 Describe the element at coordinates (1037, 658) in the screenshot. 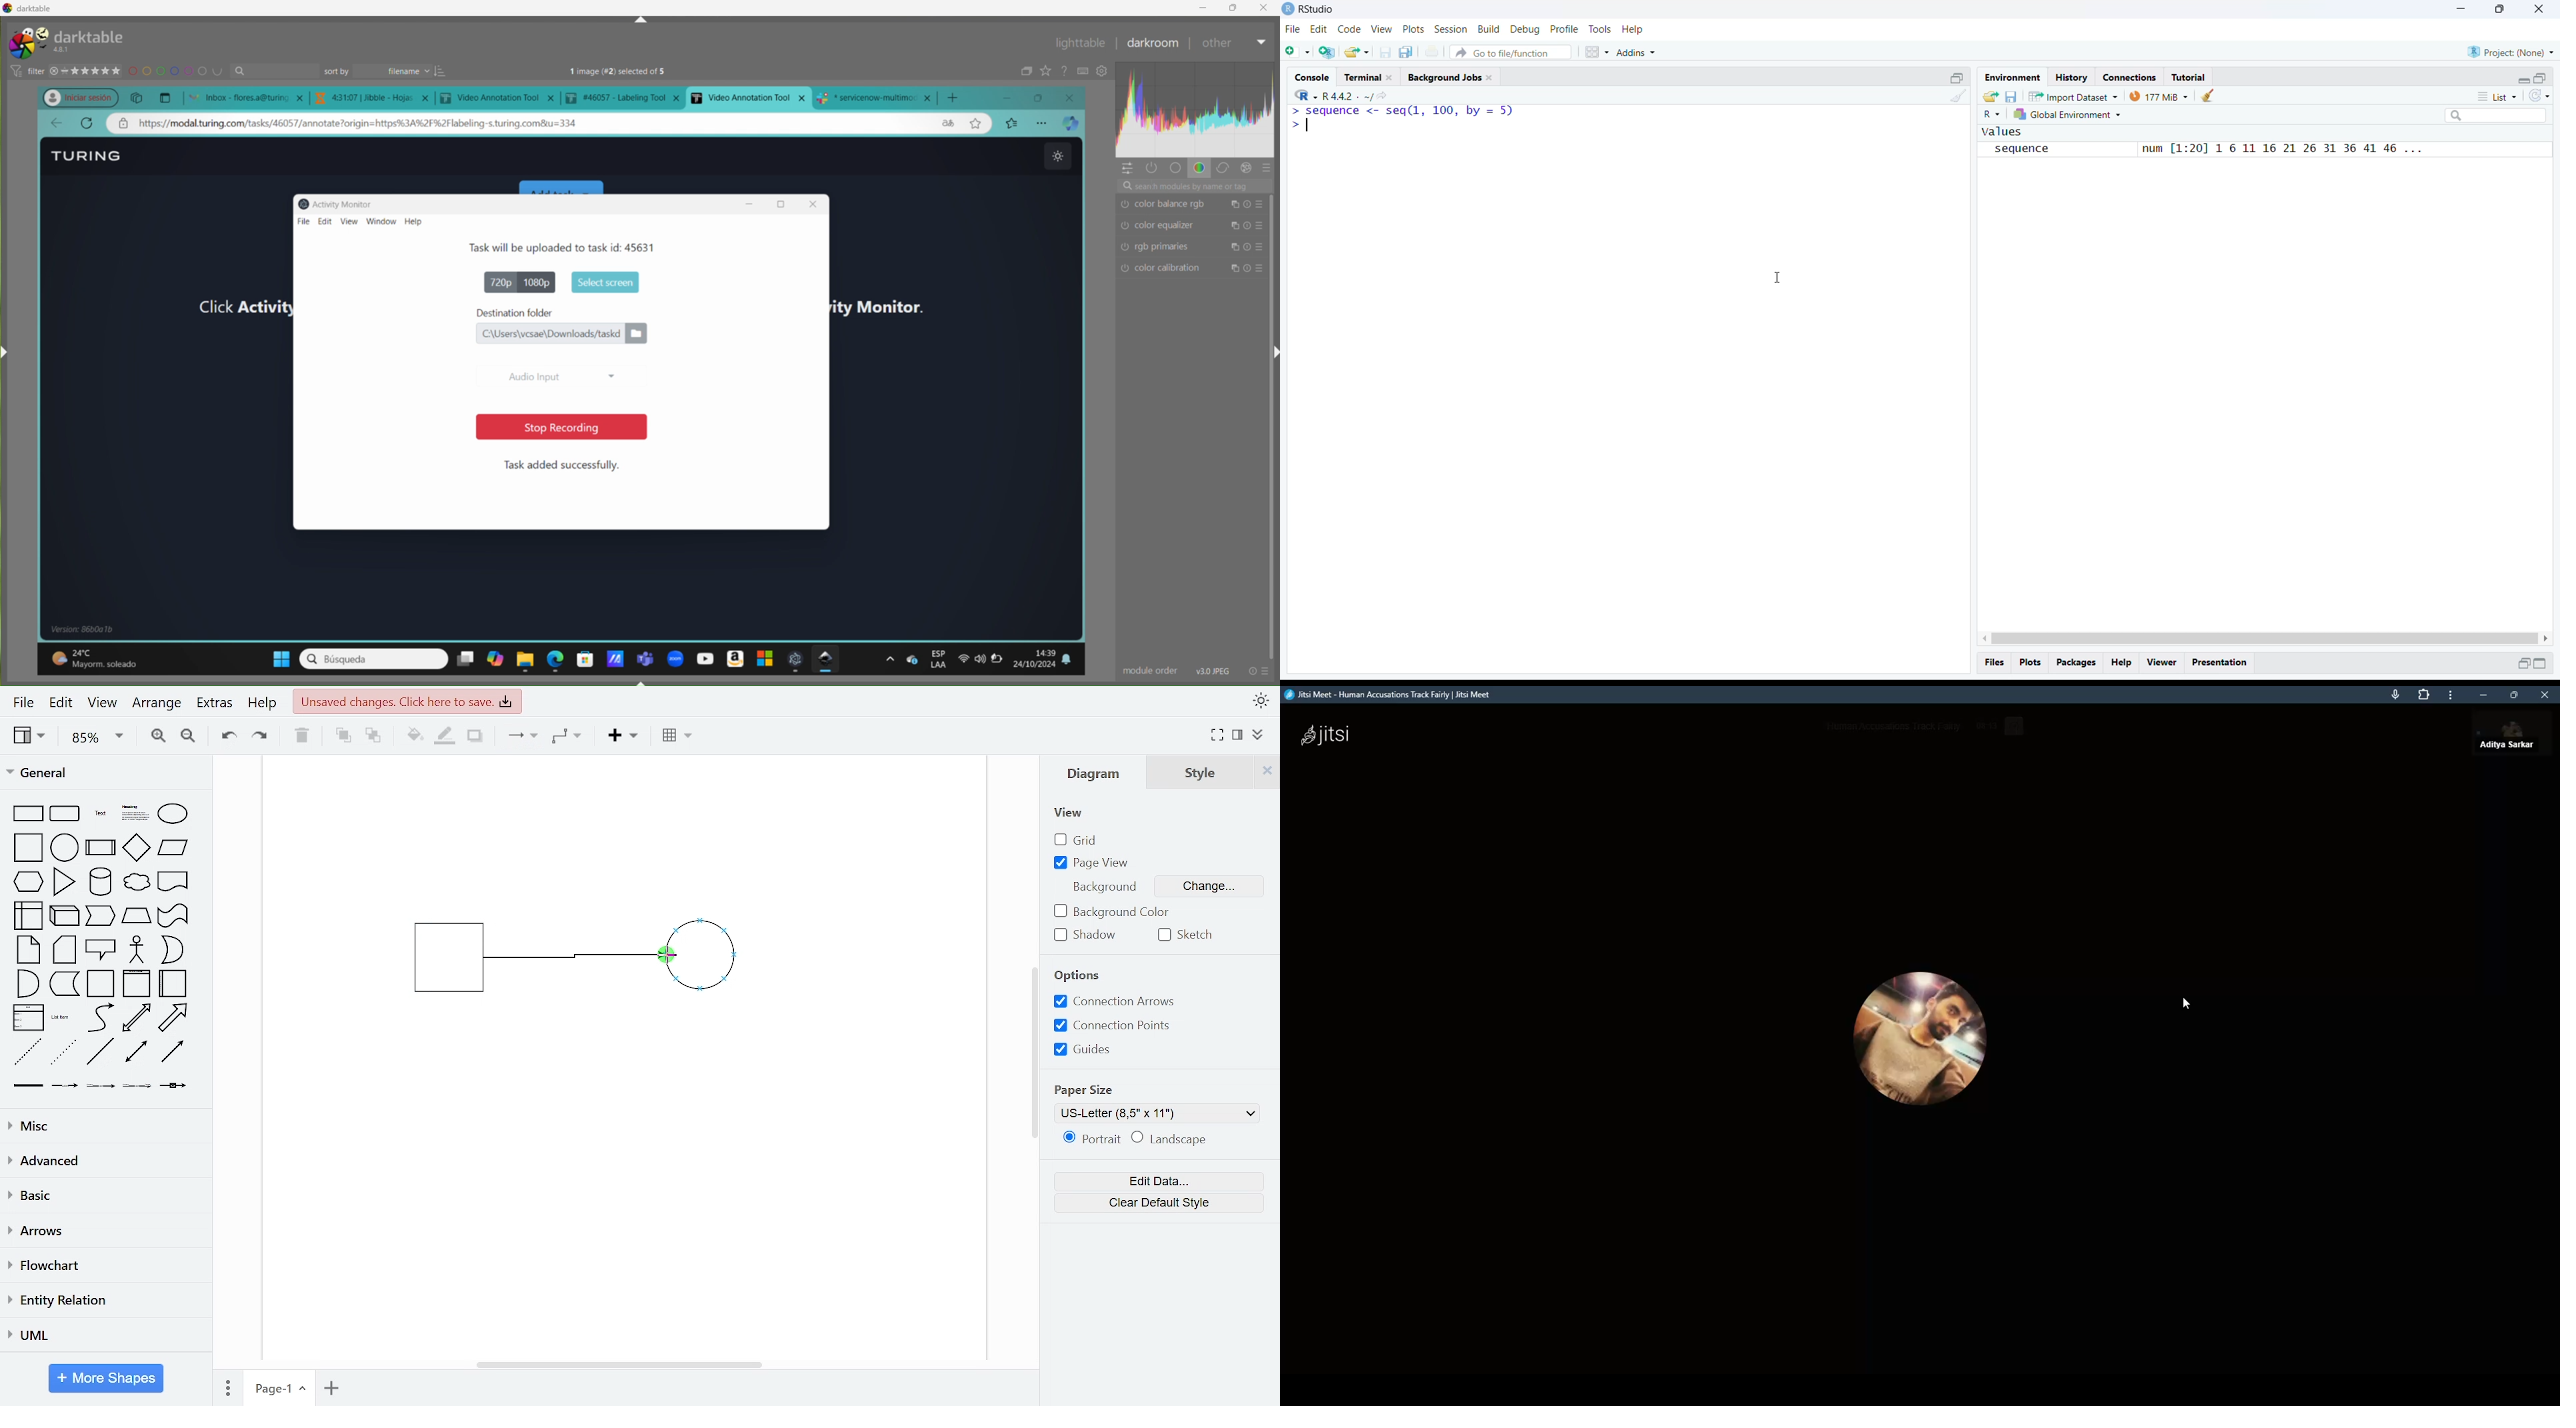

I see `date and time` at that location.